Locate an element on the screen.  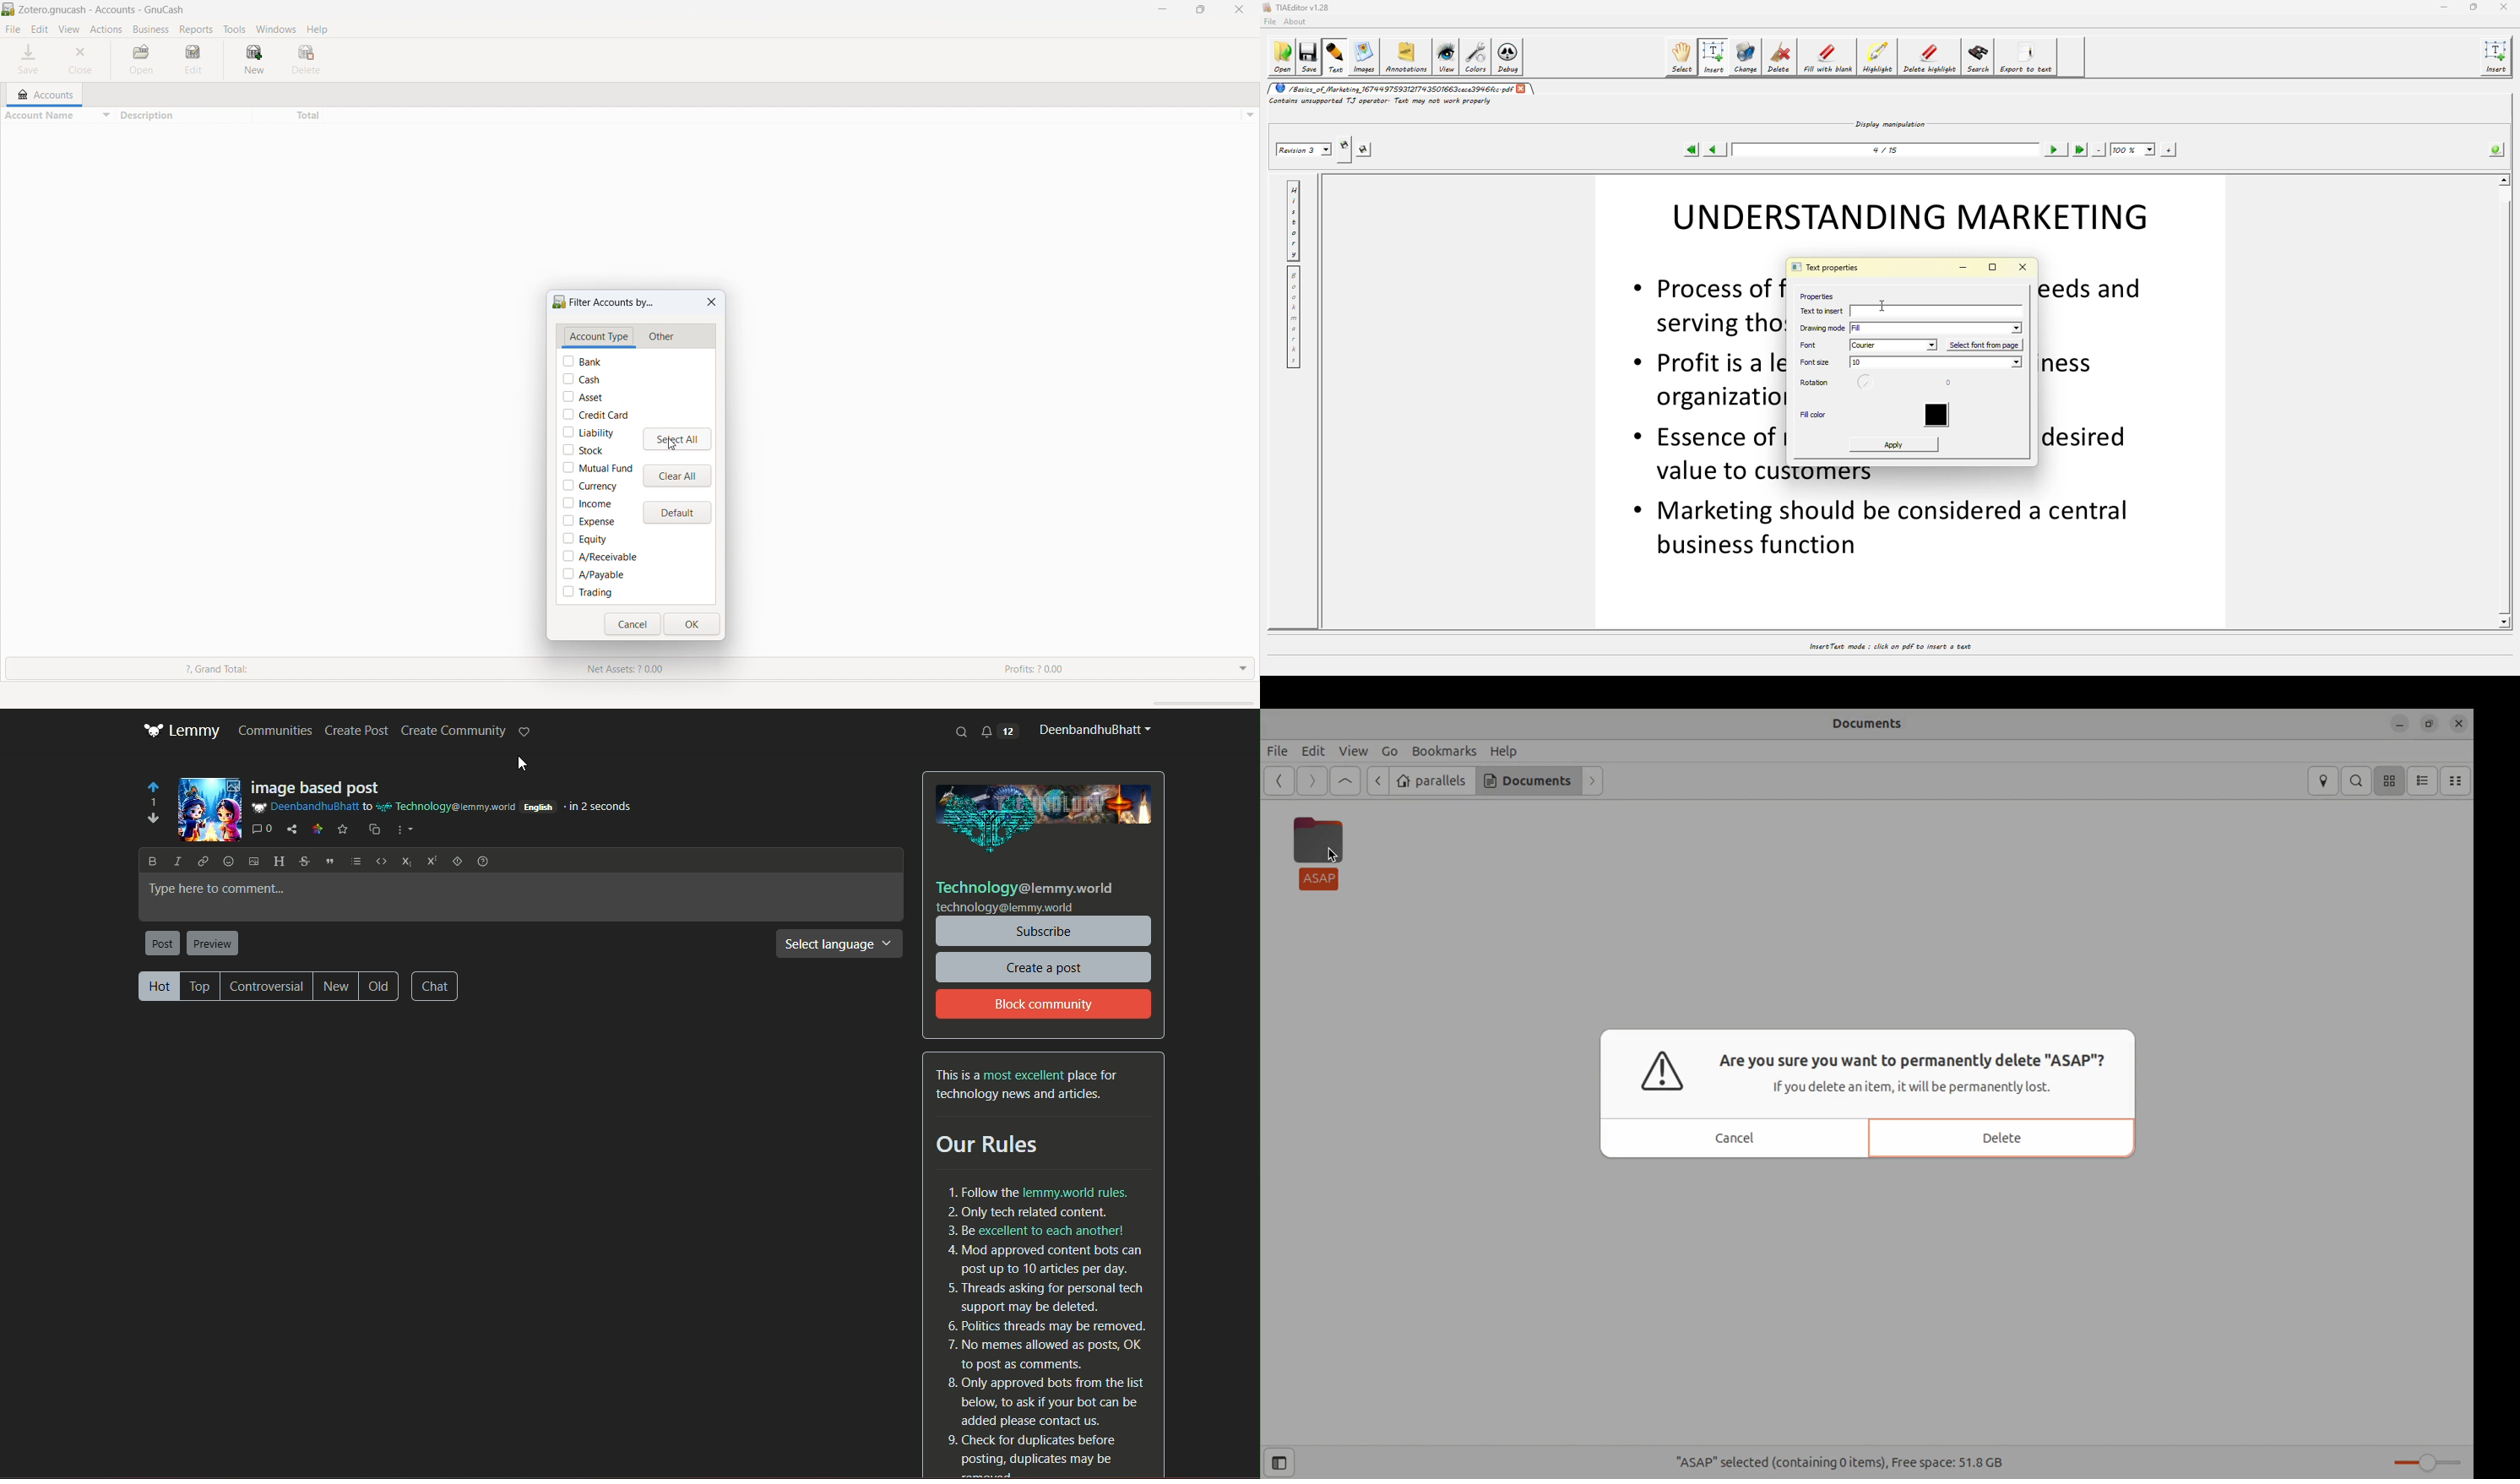
Technology@lemmy.world is located at coordinates (1024, 886).